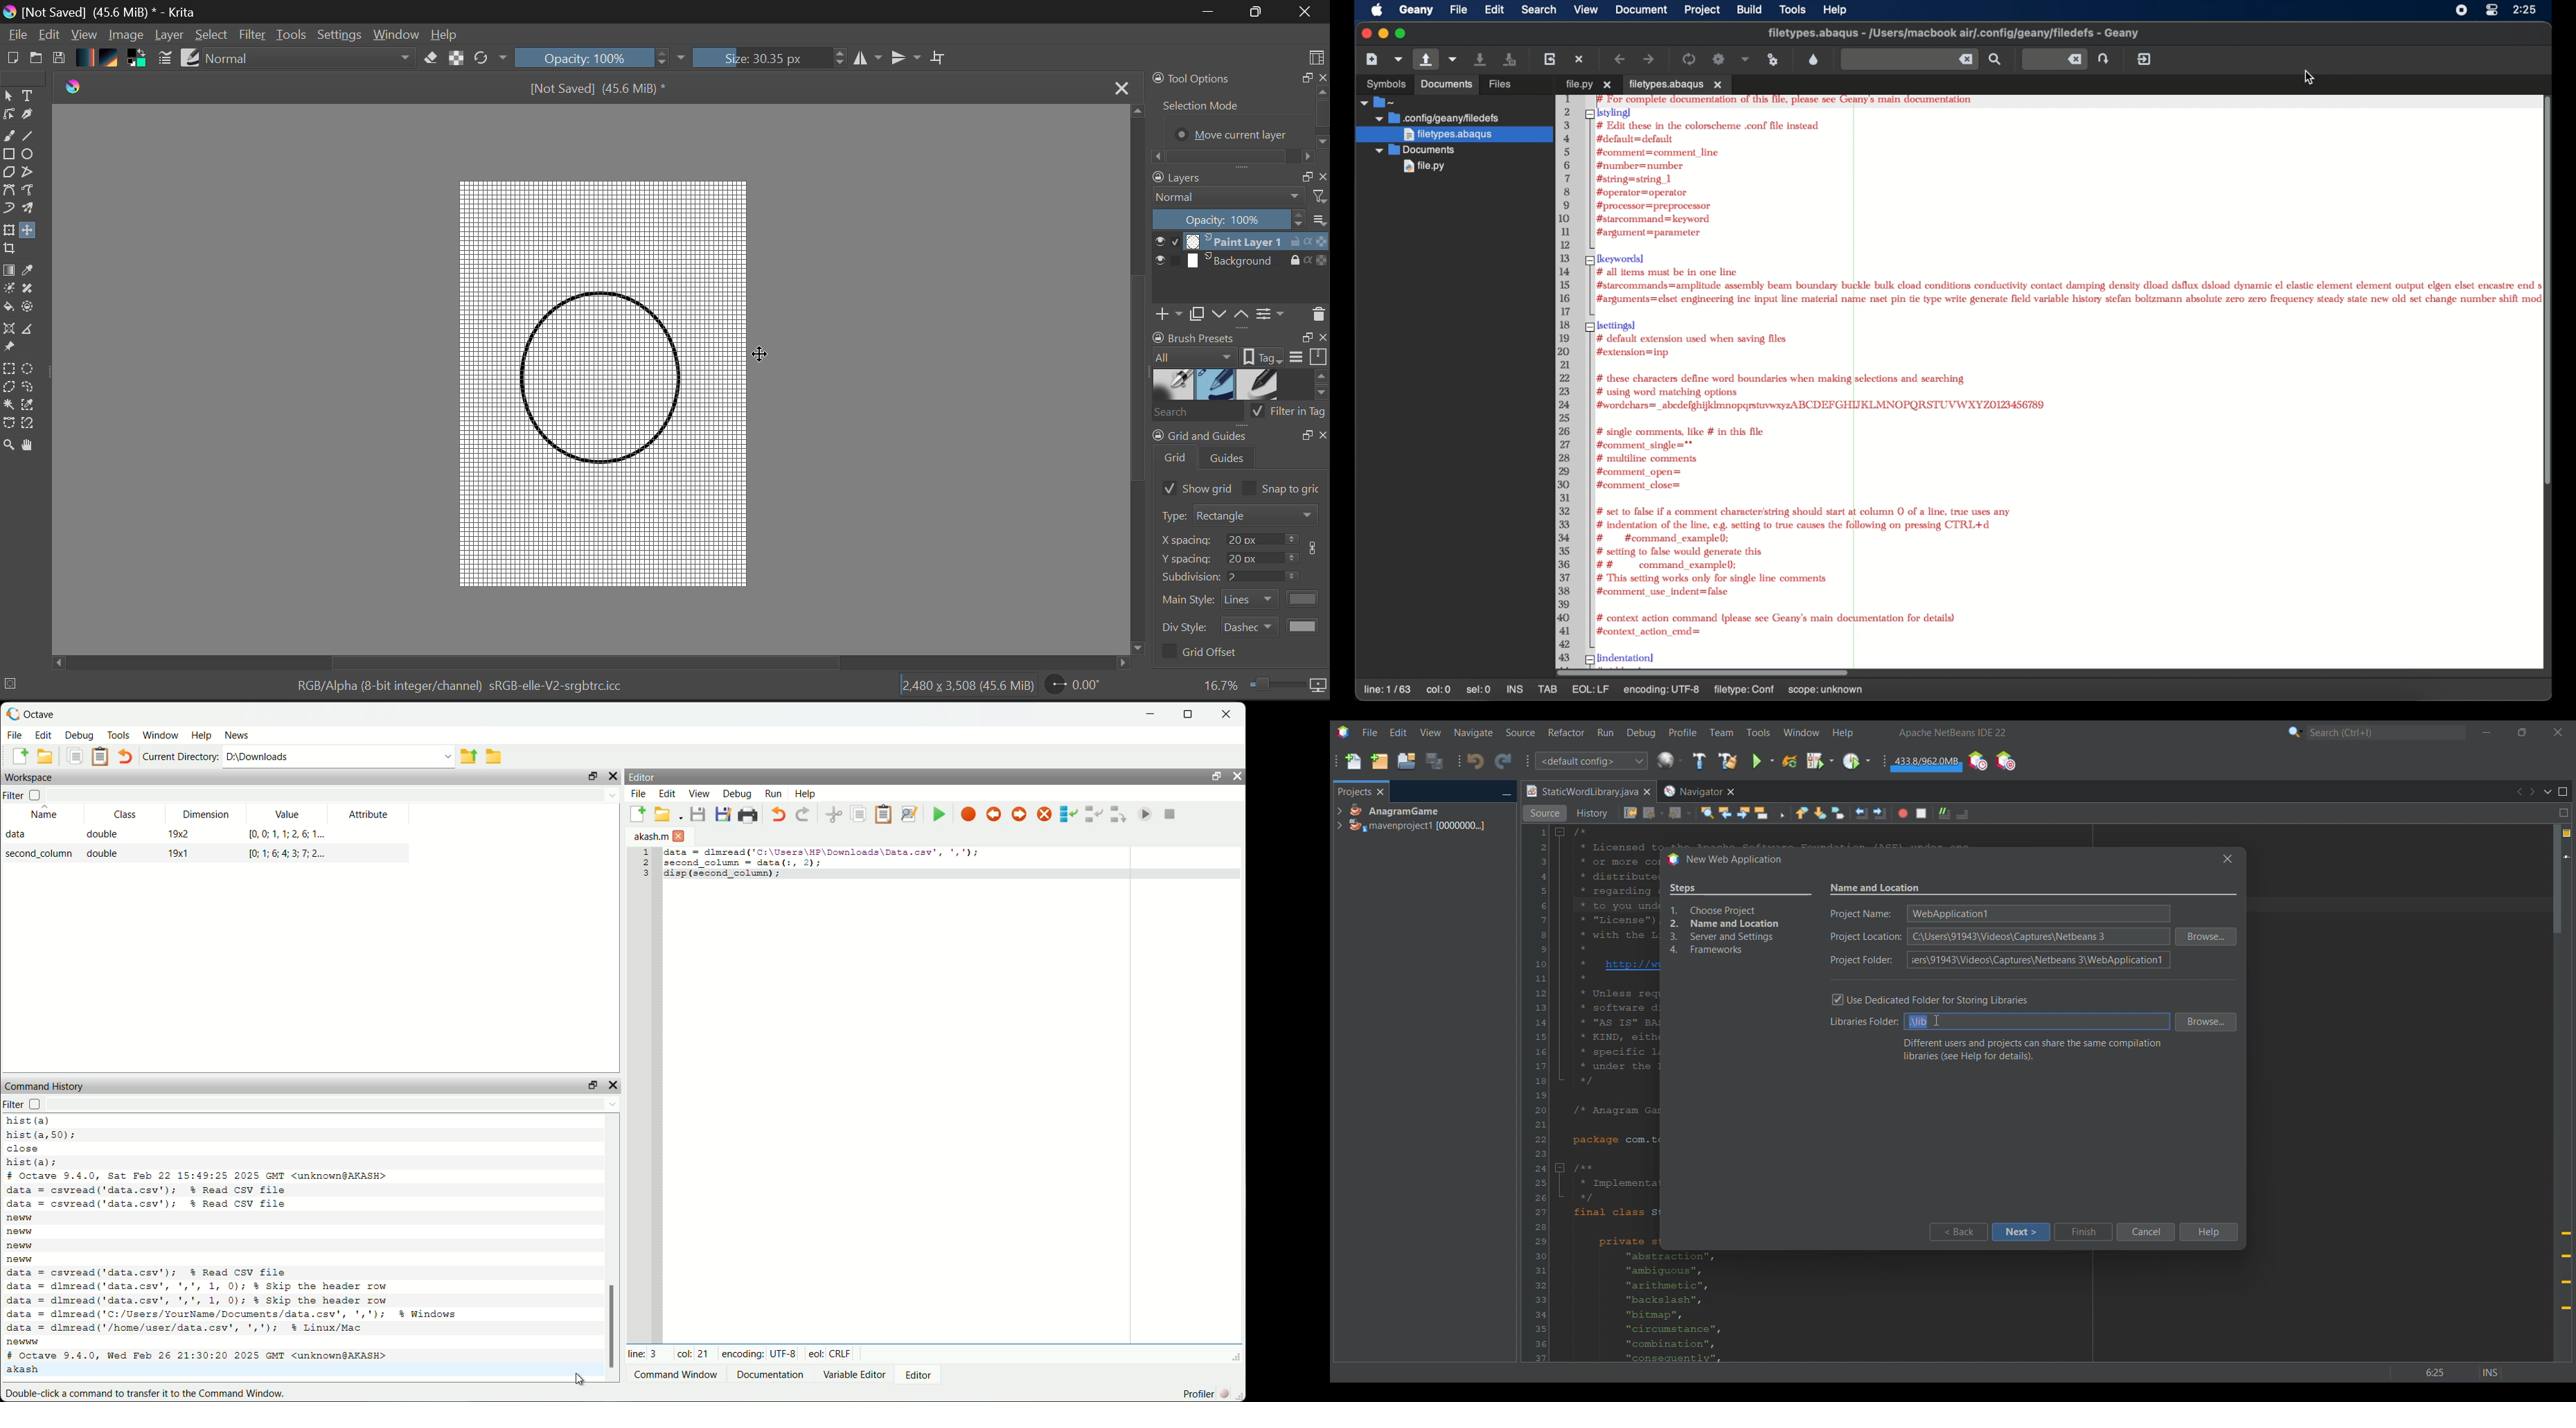 The height and width of the screenshot is (1428, 2576). I want to click on editor, so click(927, 1375).